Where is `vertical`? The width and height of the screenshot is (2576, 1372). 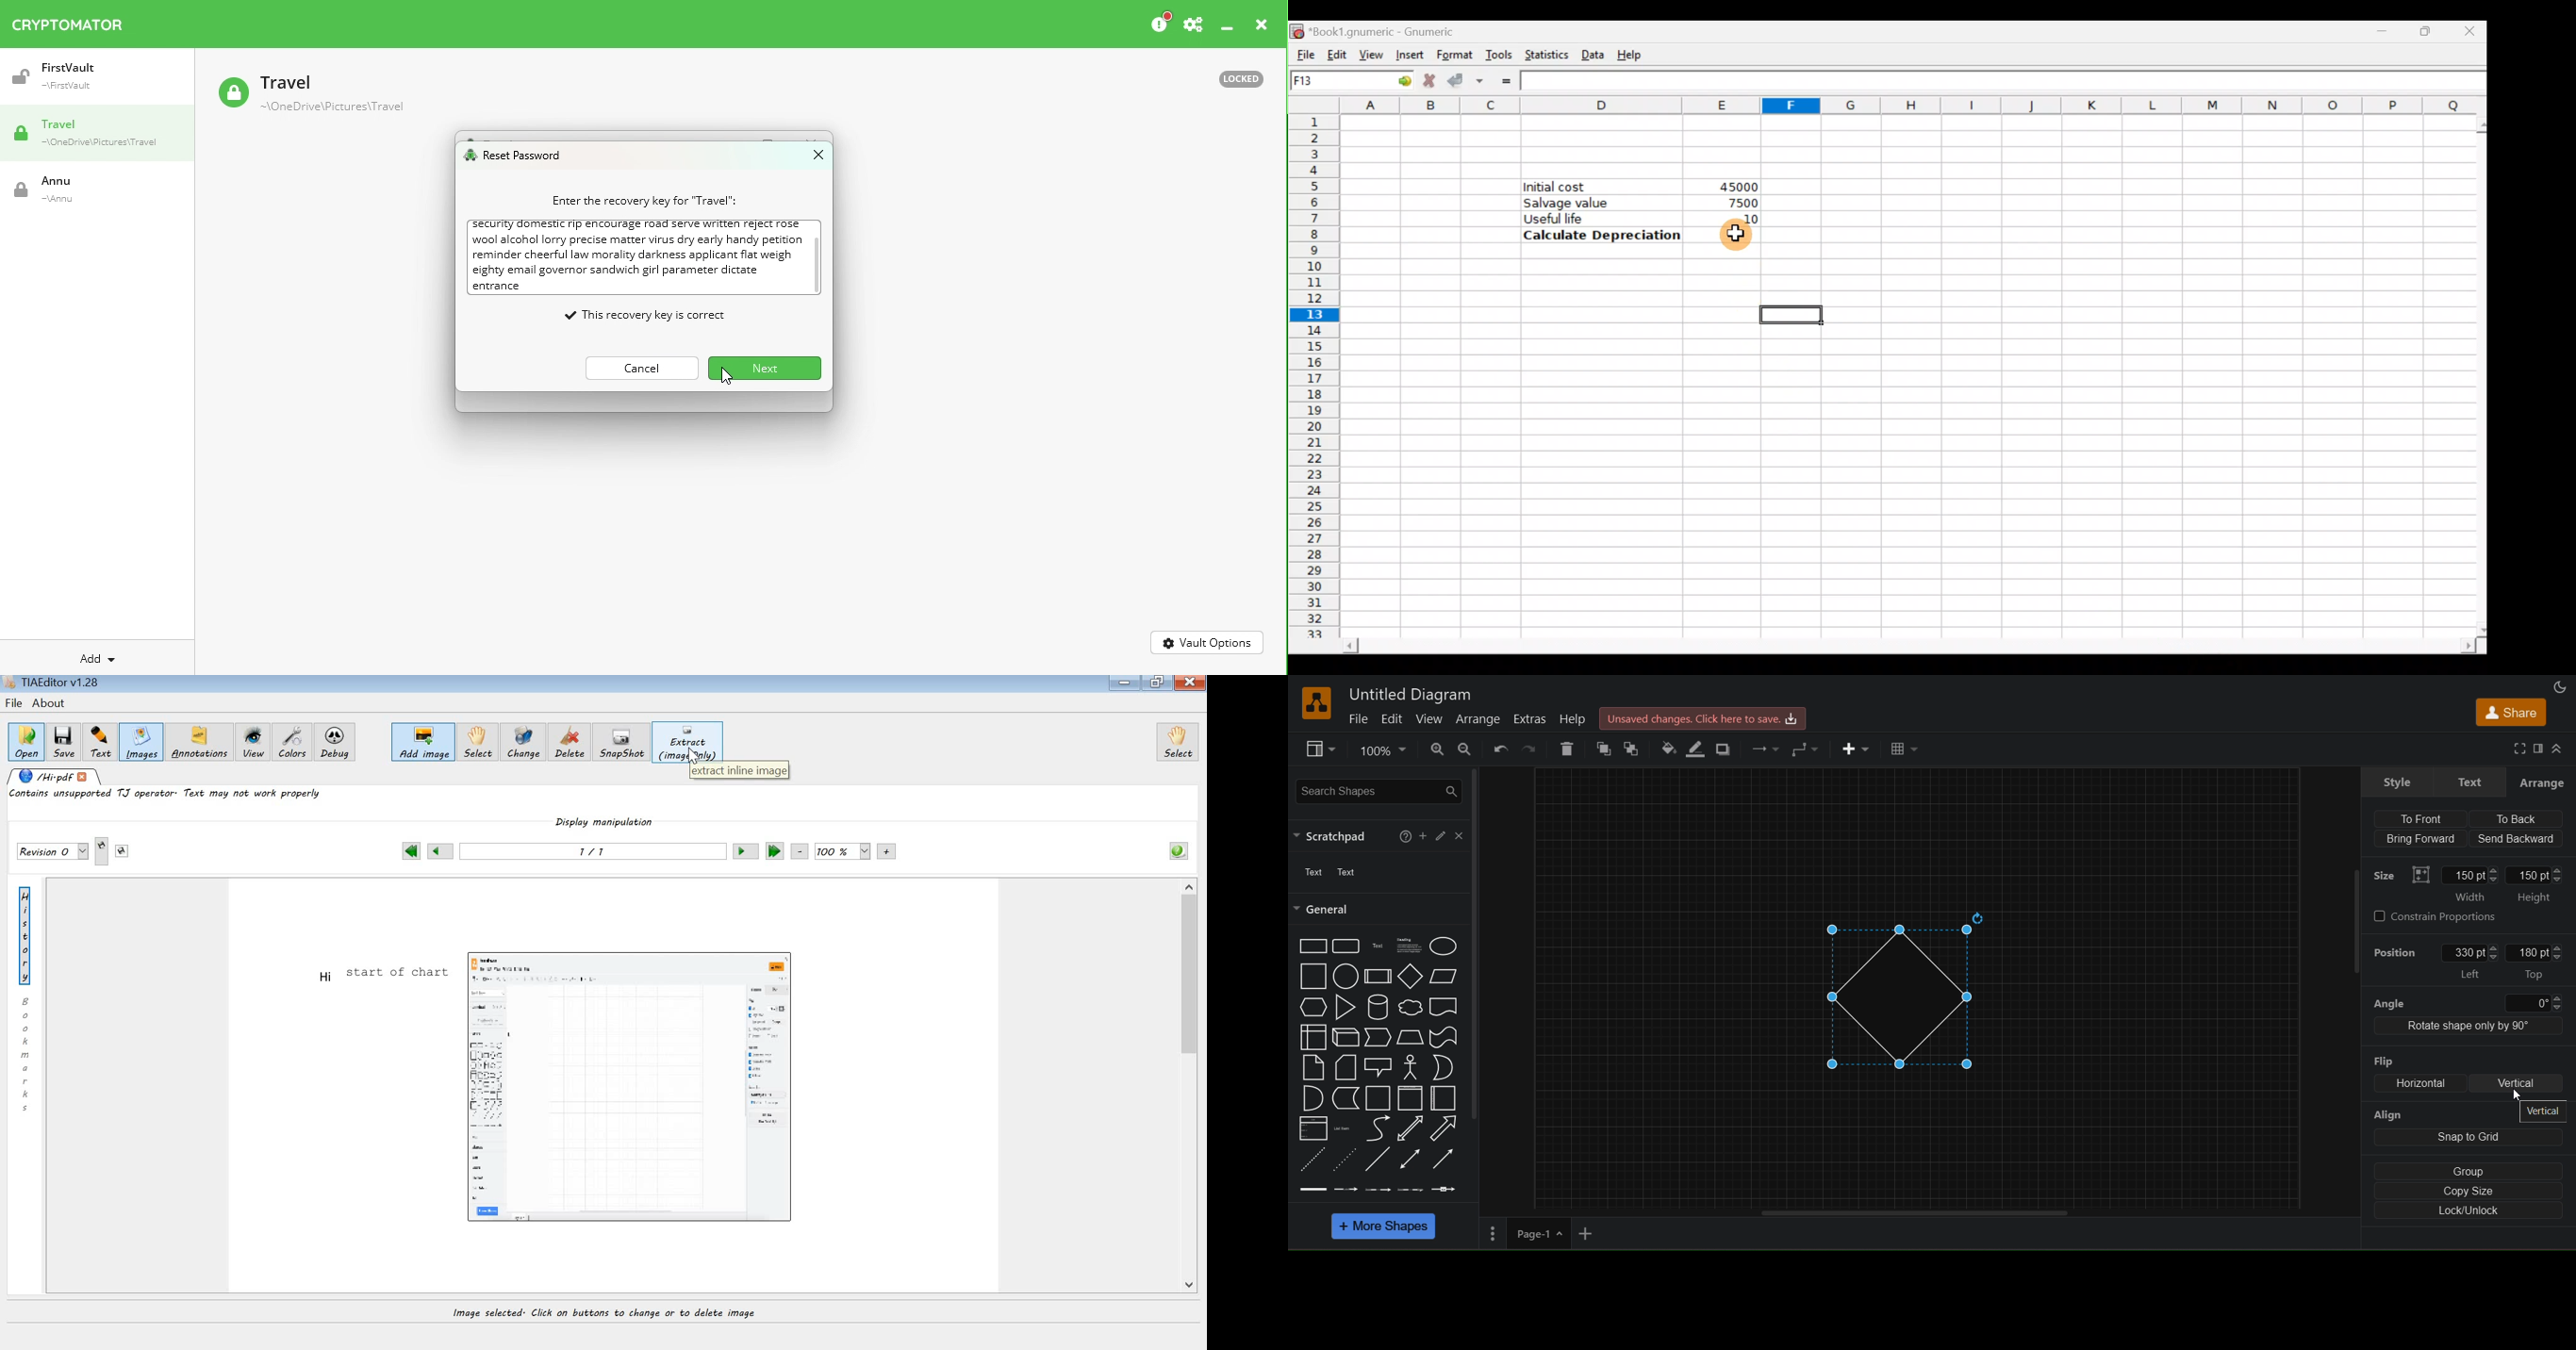 vertical is located at coordinates (2546, 1112).